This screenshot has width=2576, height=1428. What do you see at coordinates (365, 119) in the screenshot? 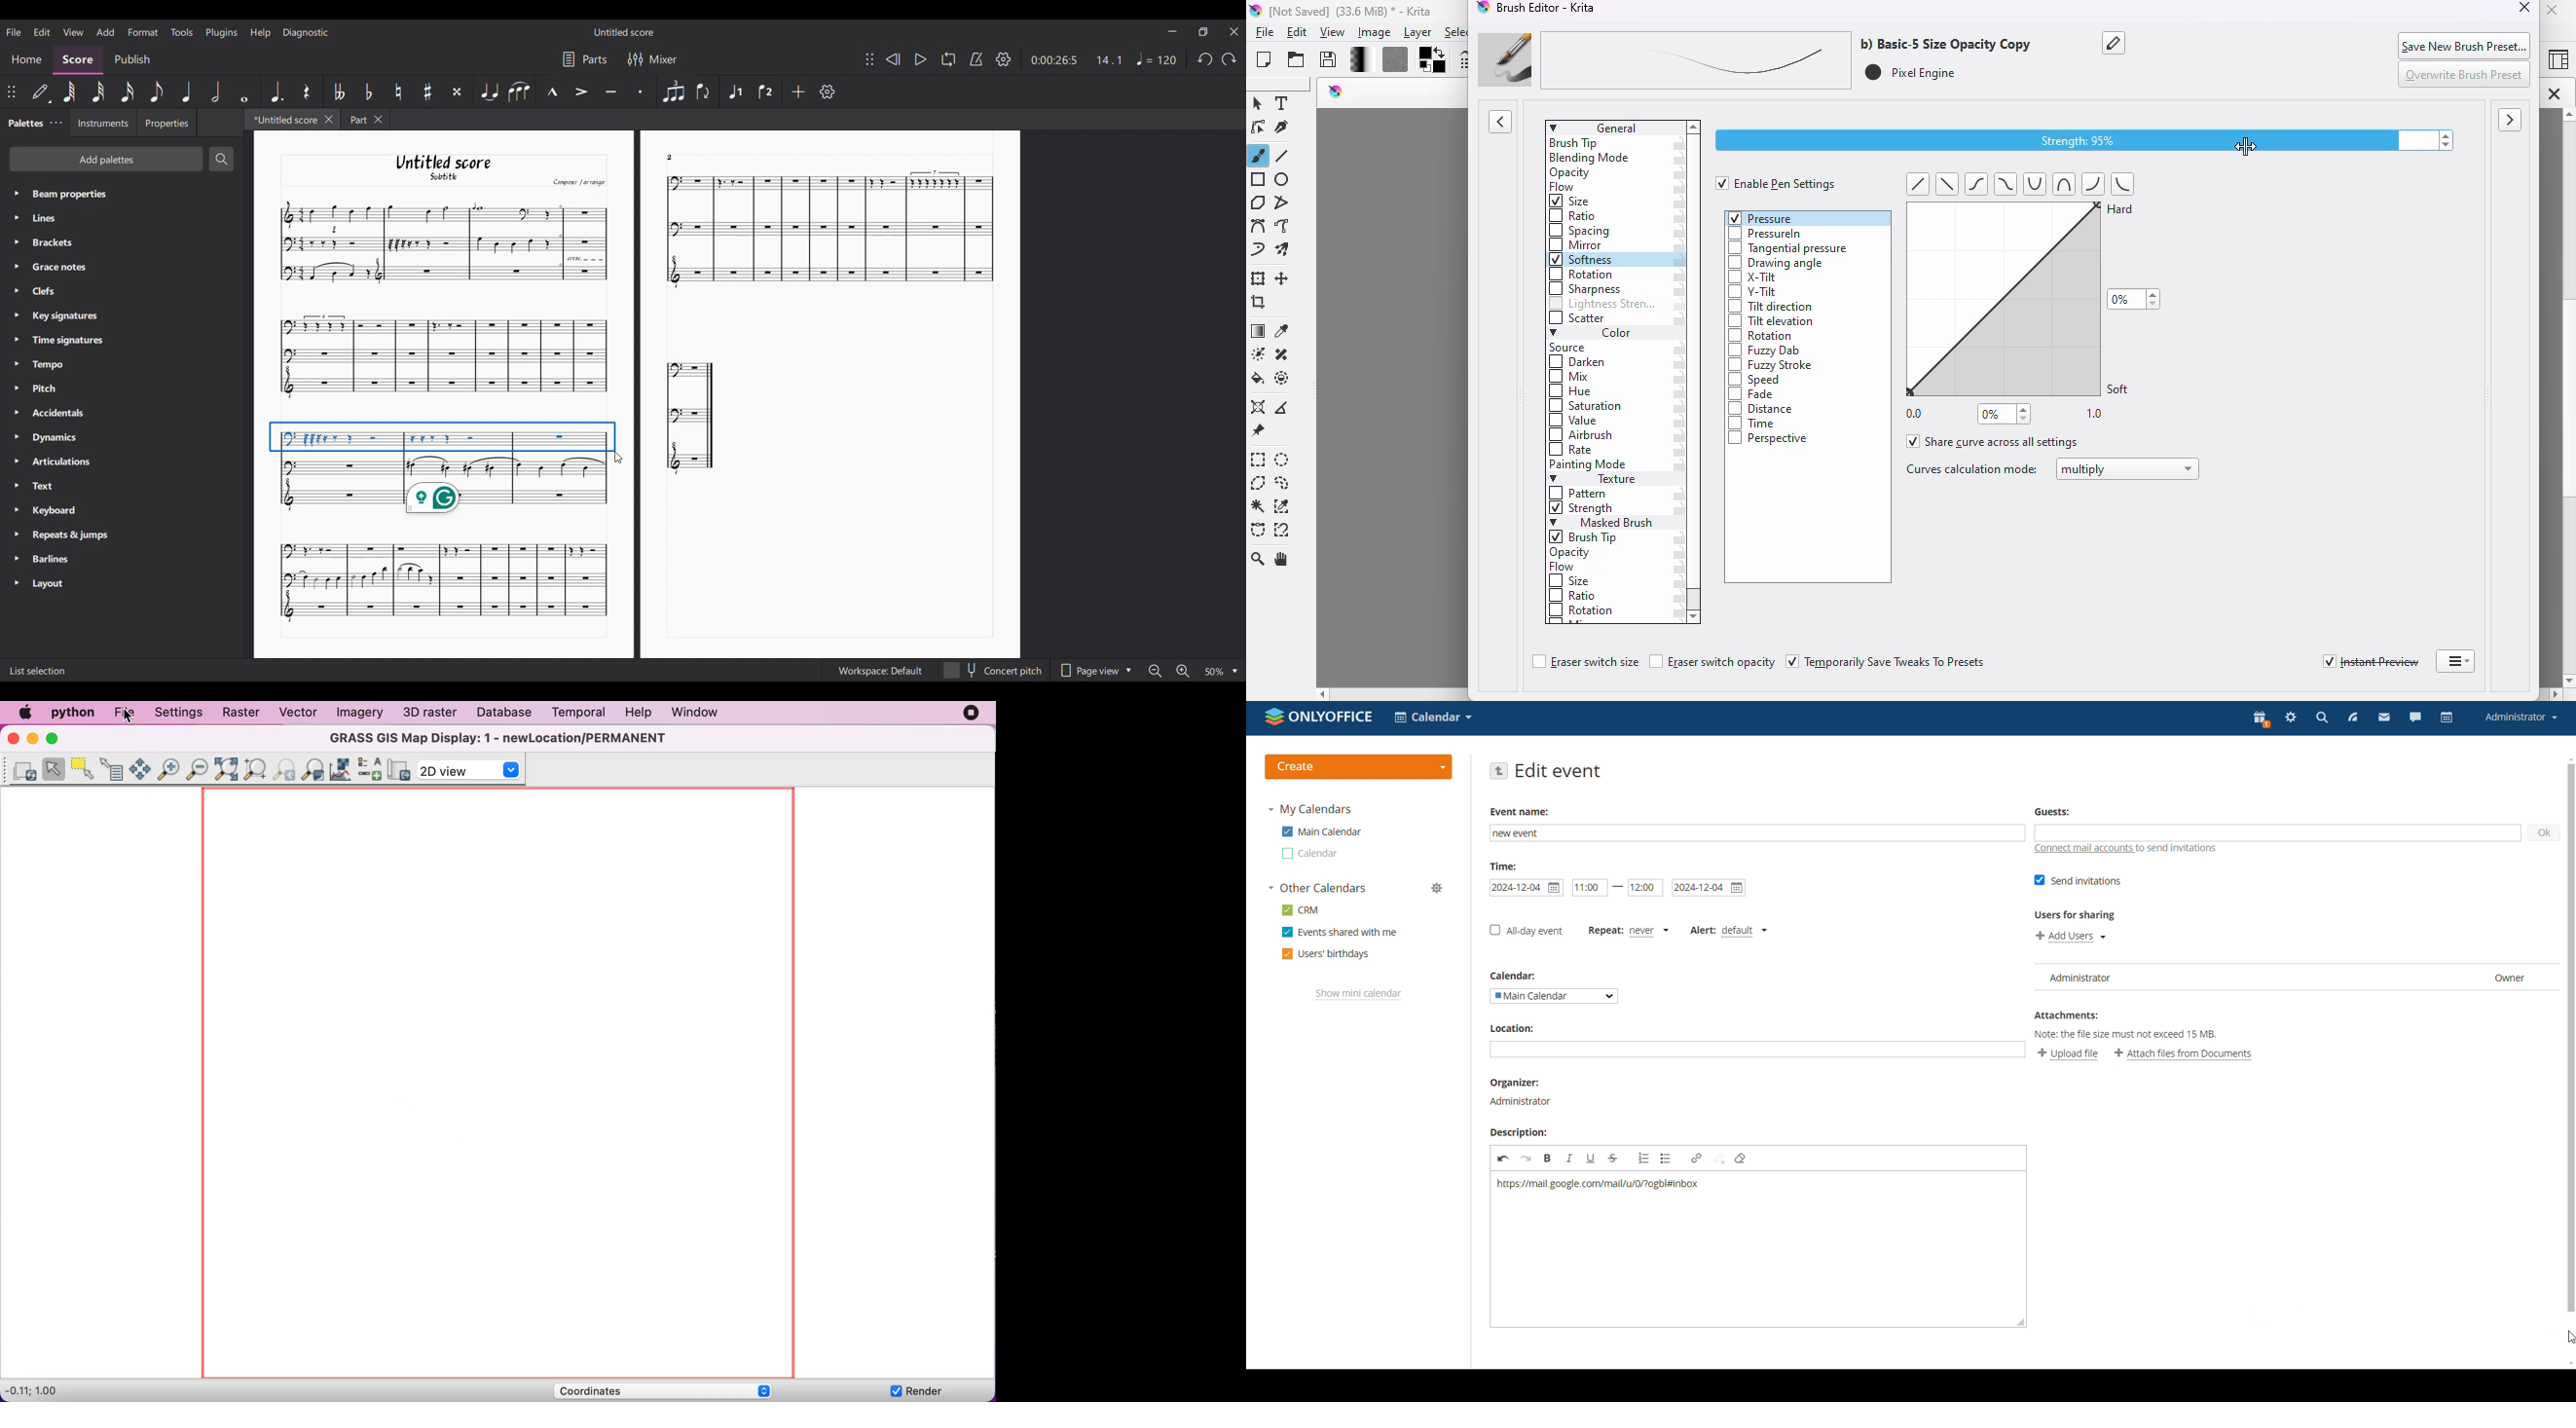
I see `Part X` at bounding box center [365, 119].